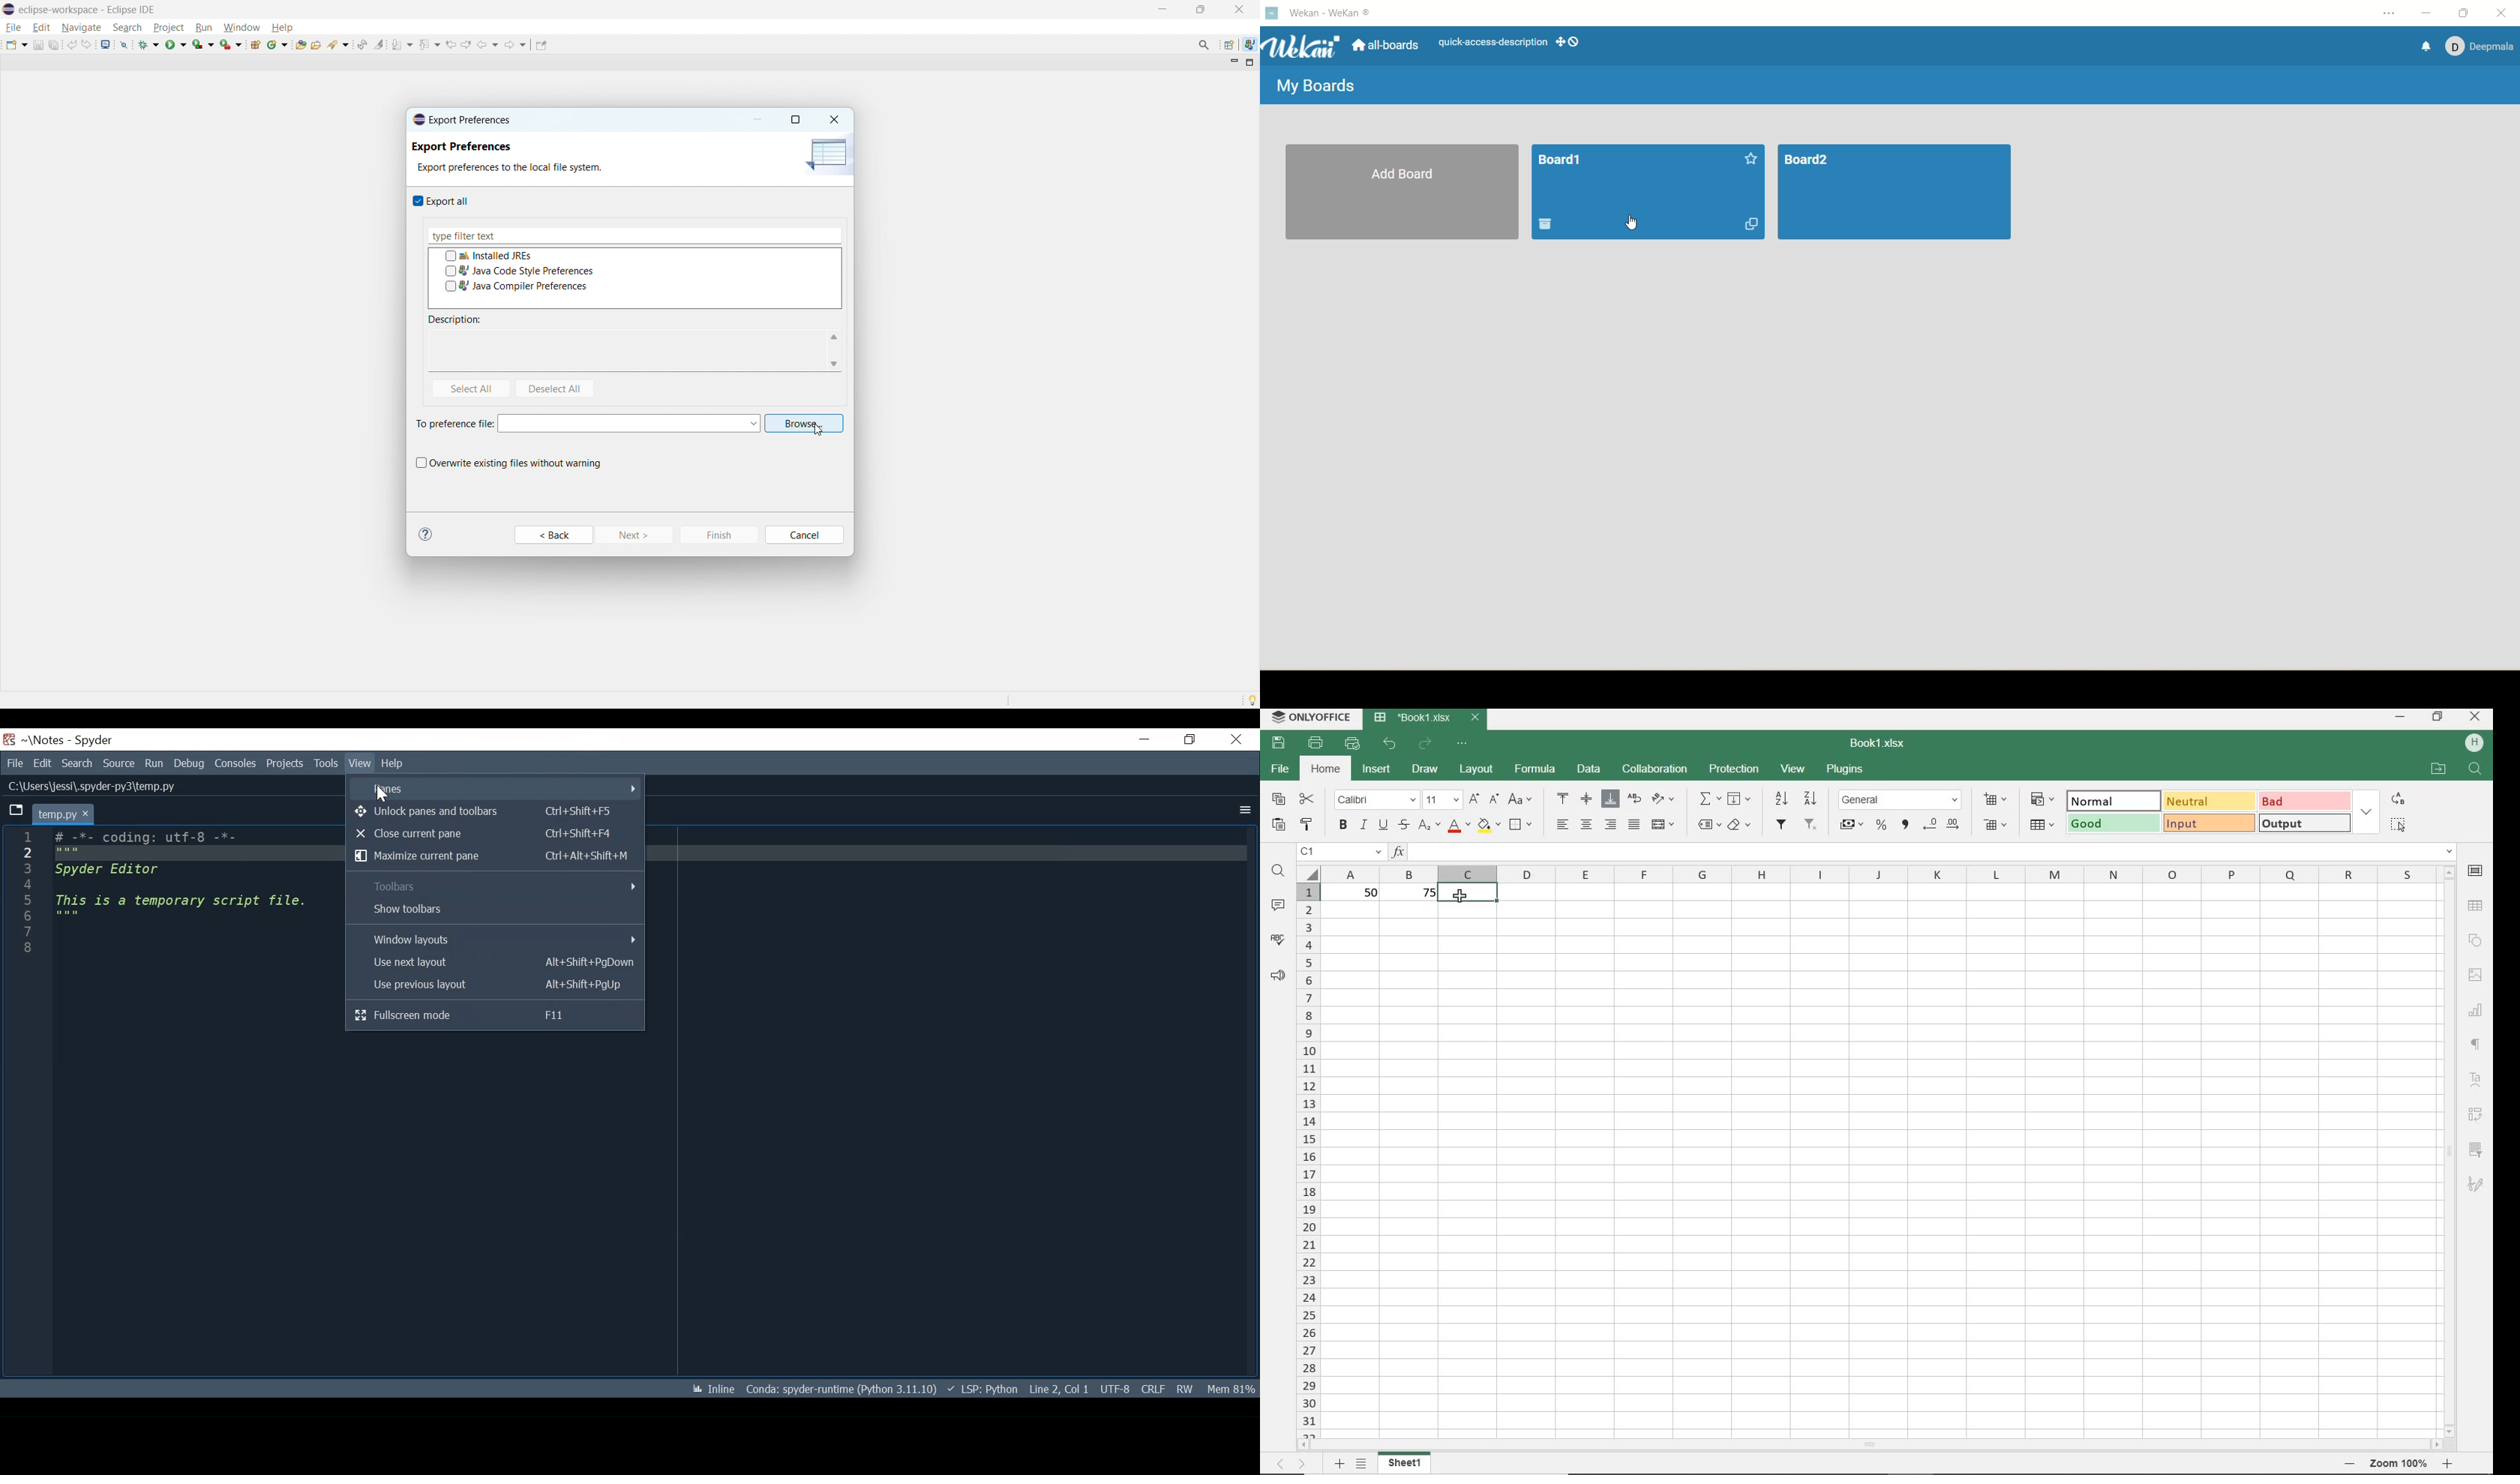 The width and height of the screenshot is (2520, 1484). I want to click on delete cells, so click(2043, 826).